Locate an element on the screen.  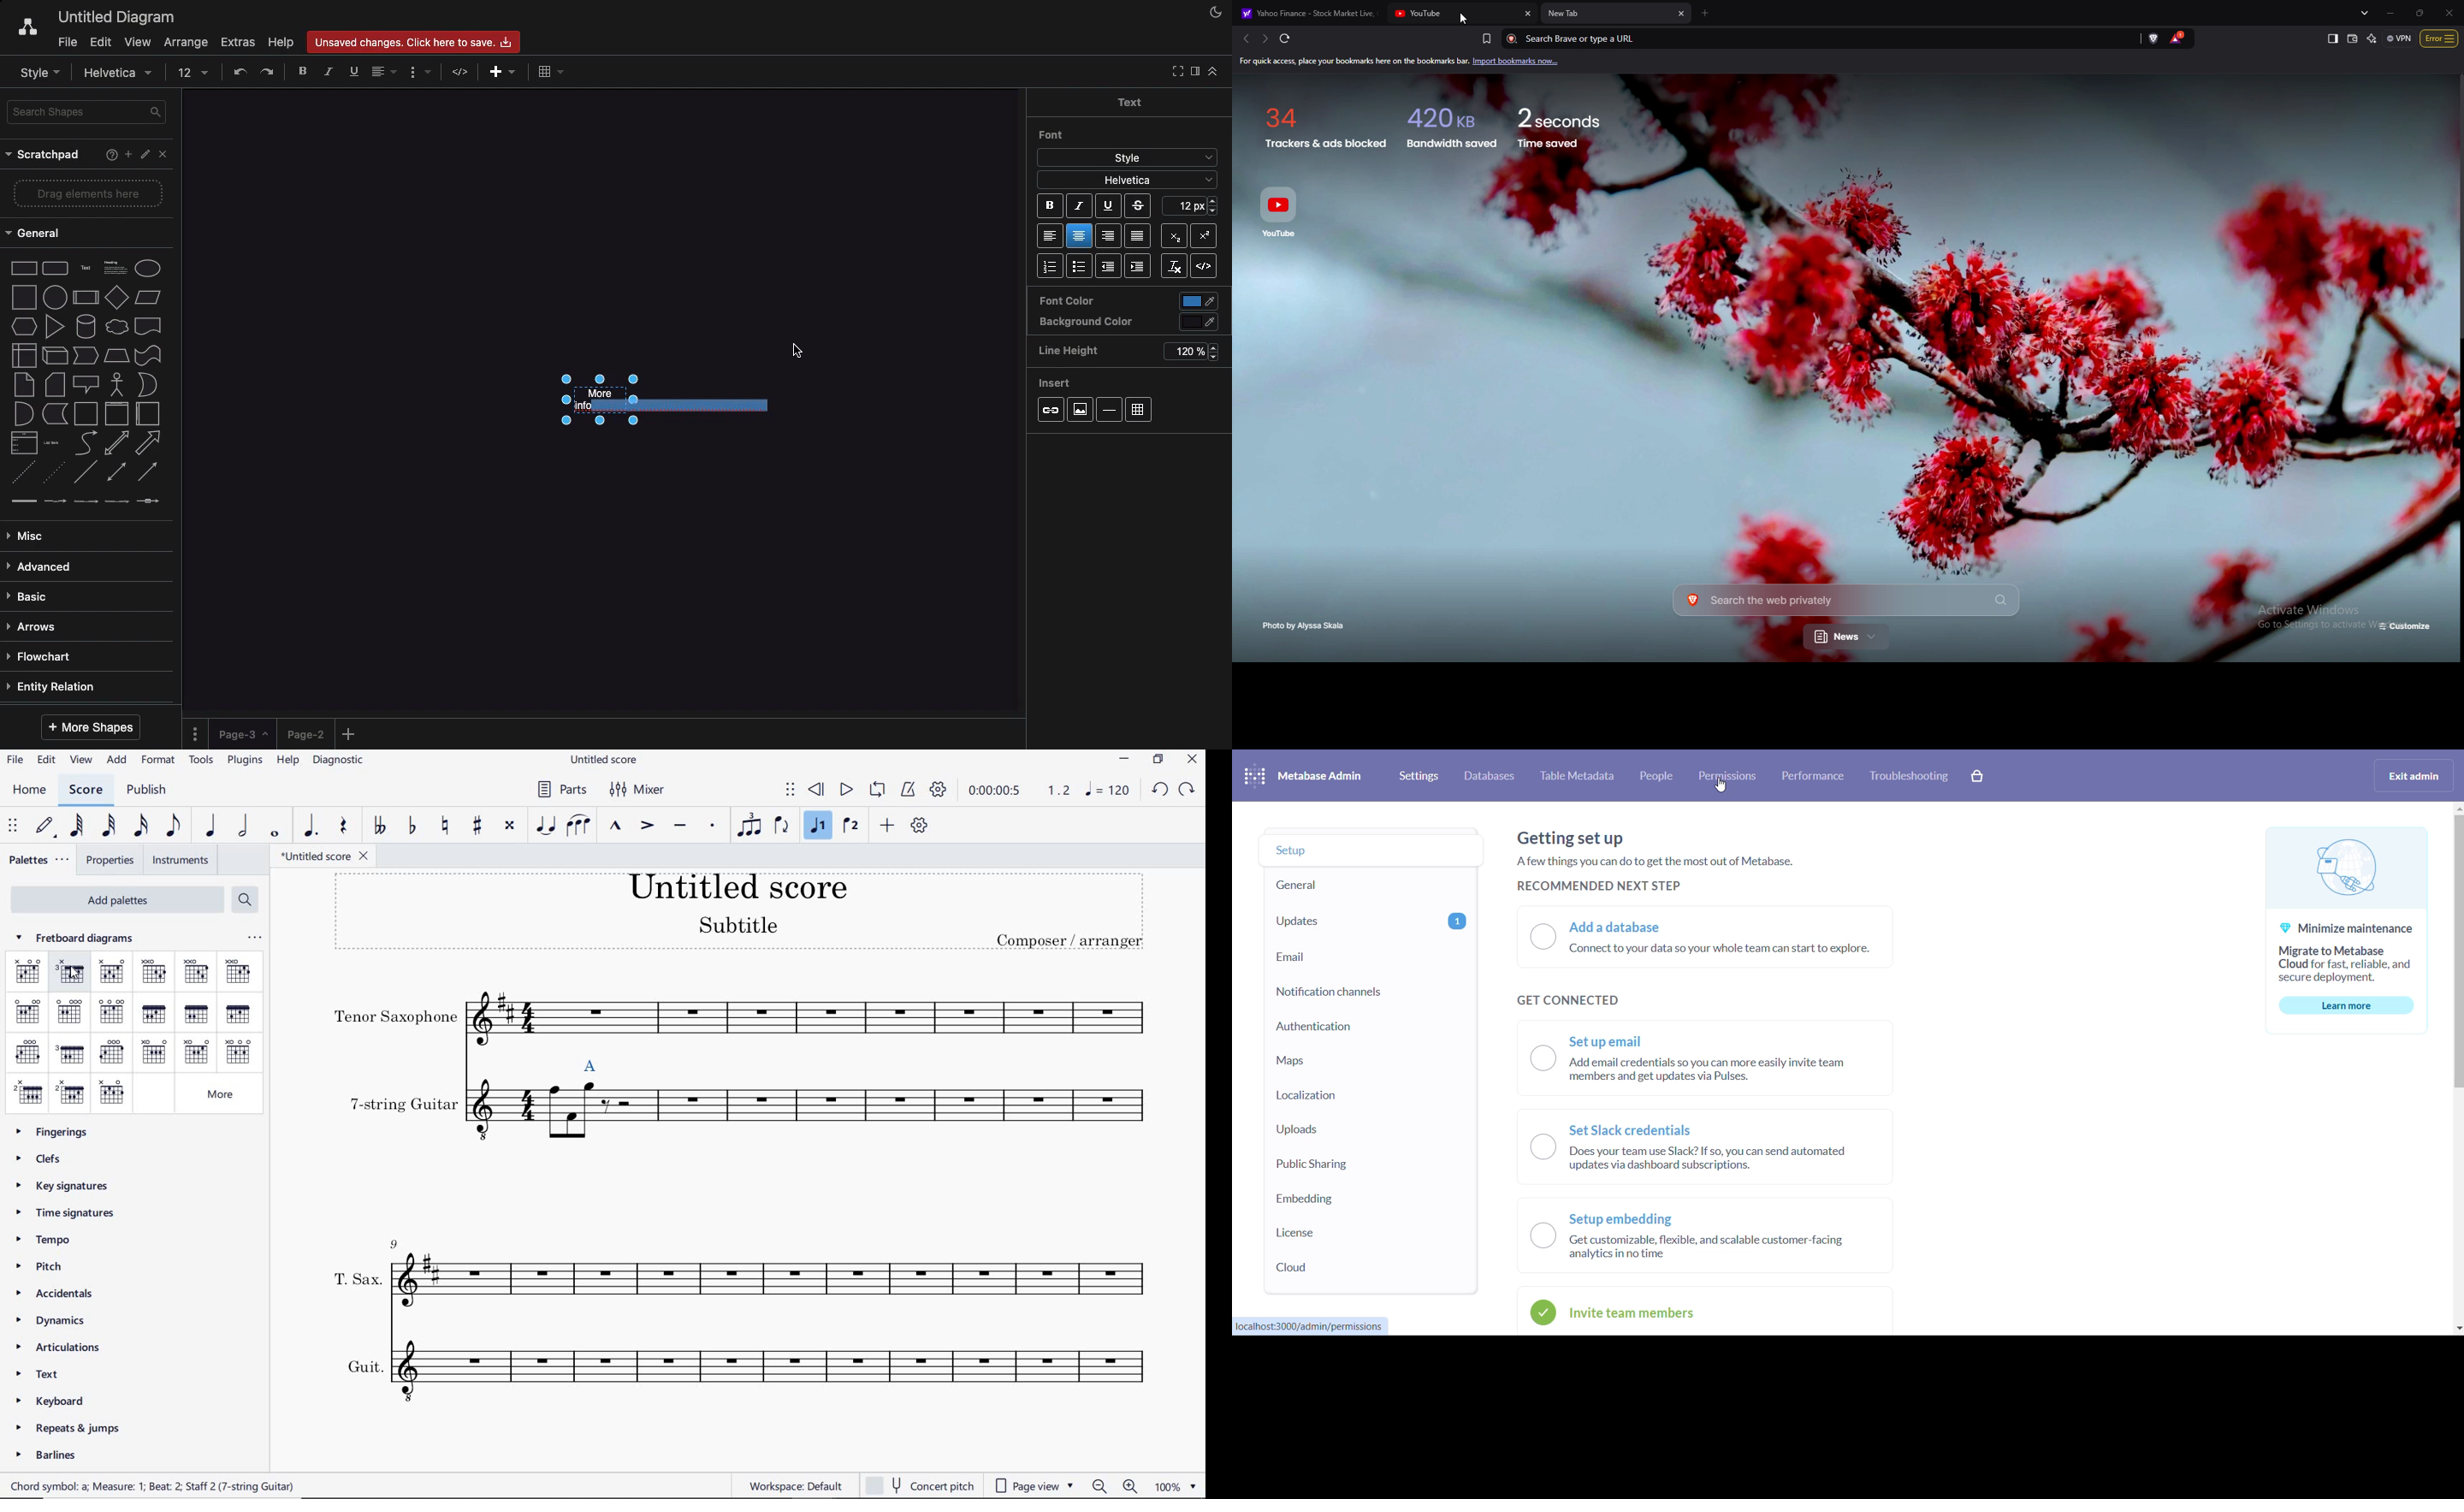
actor is located at coordinates (116, 385).